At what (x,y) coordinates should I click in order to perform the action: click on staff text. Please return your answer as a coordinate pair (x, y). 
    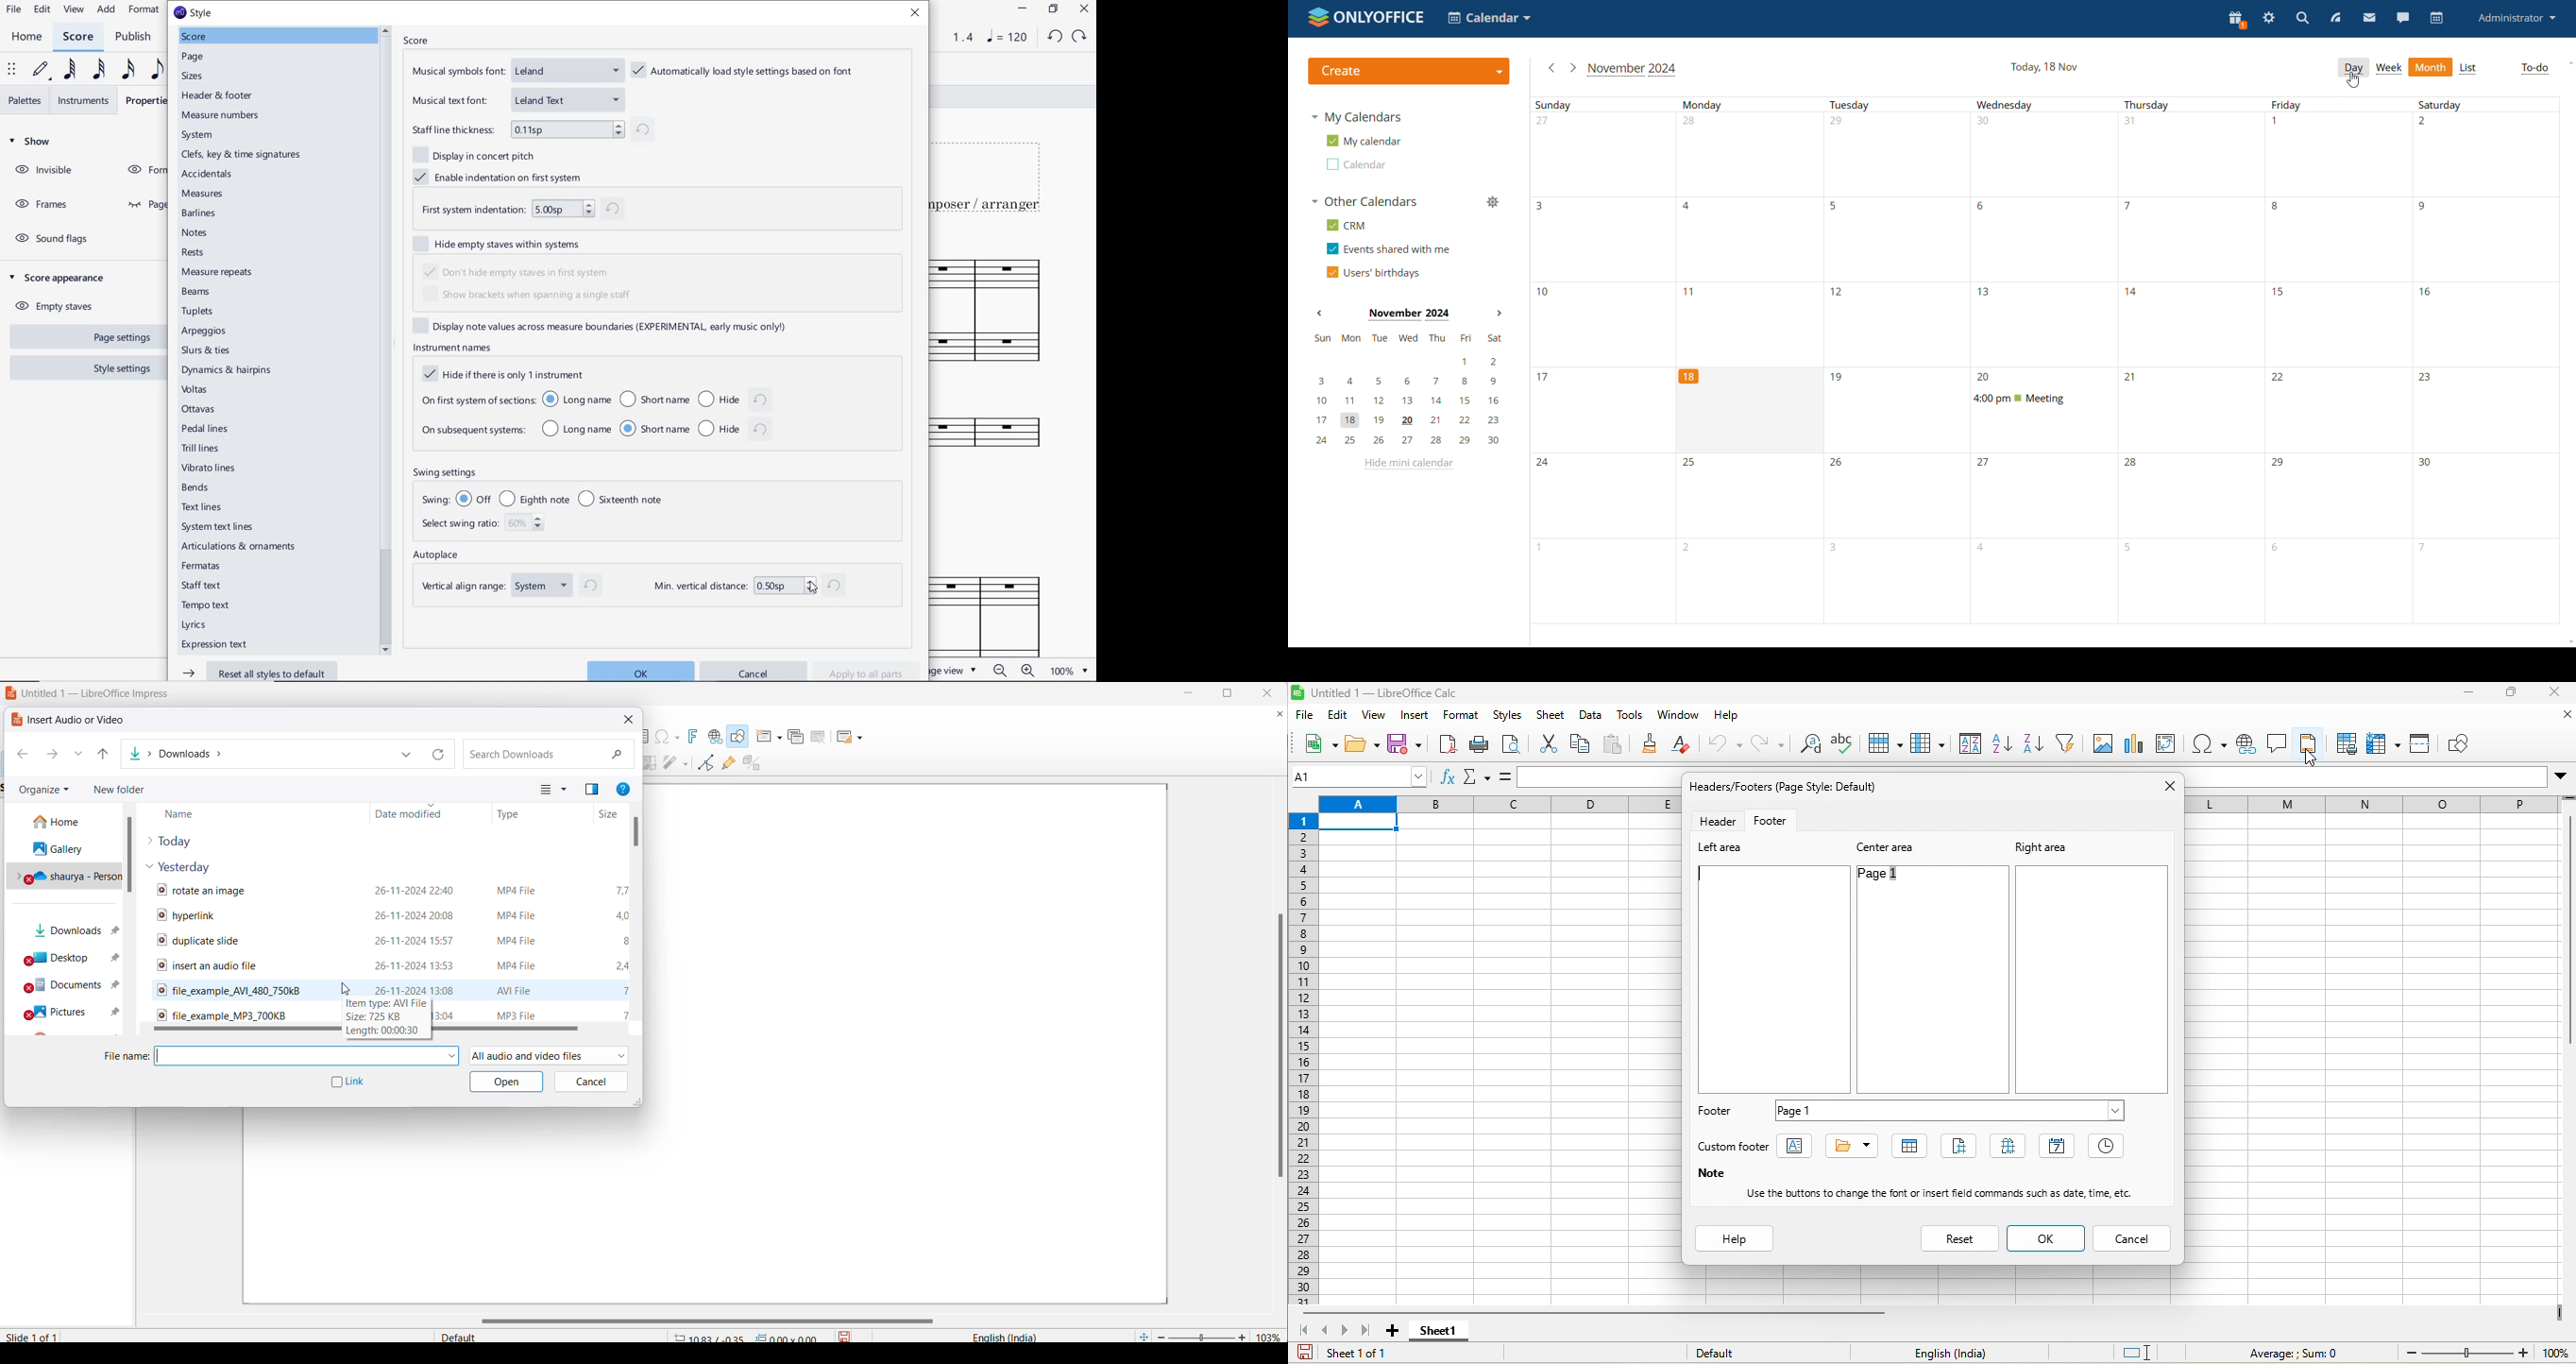
    Looking at the image, I should click on (202, 586).